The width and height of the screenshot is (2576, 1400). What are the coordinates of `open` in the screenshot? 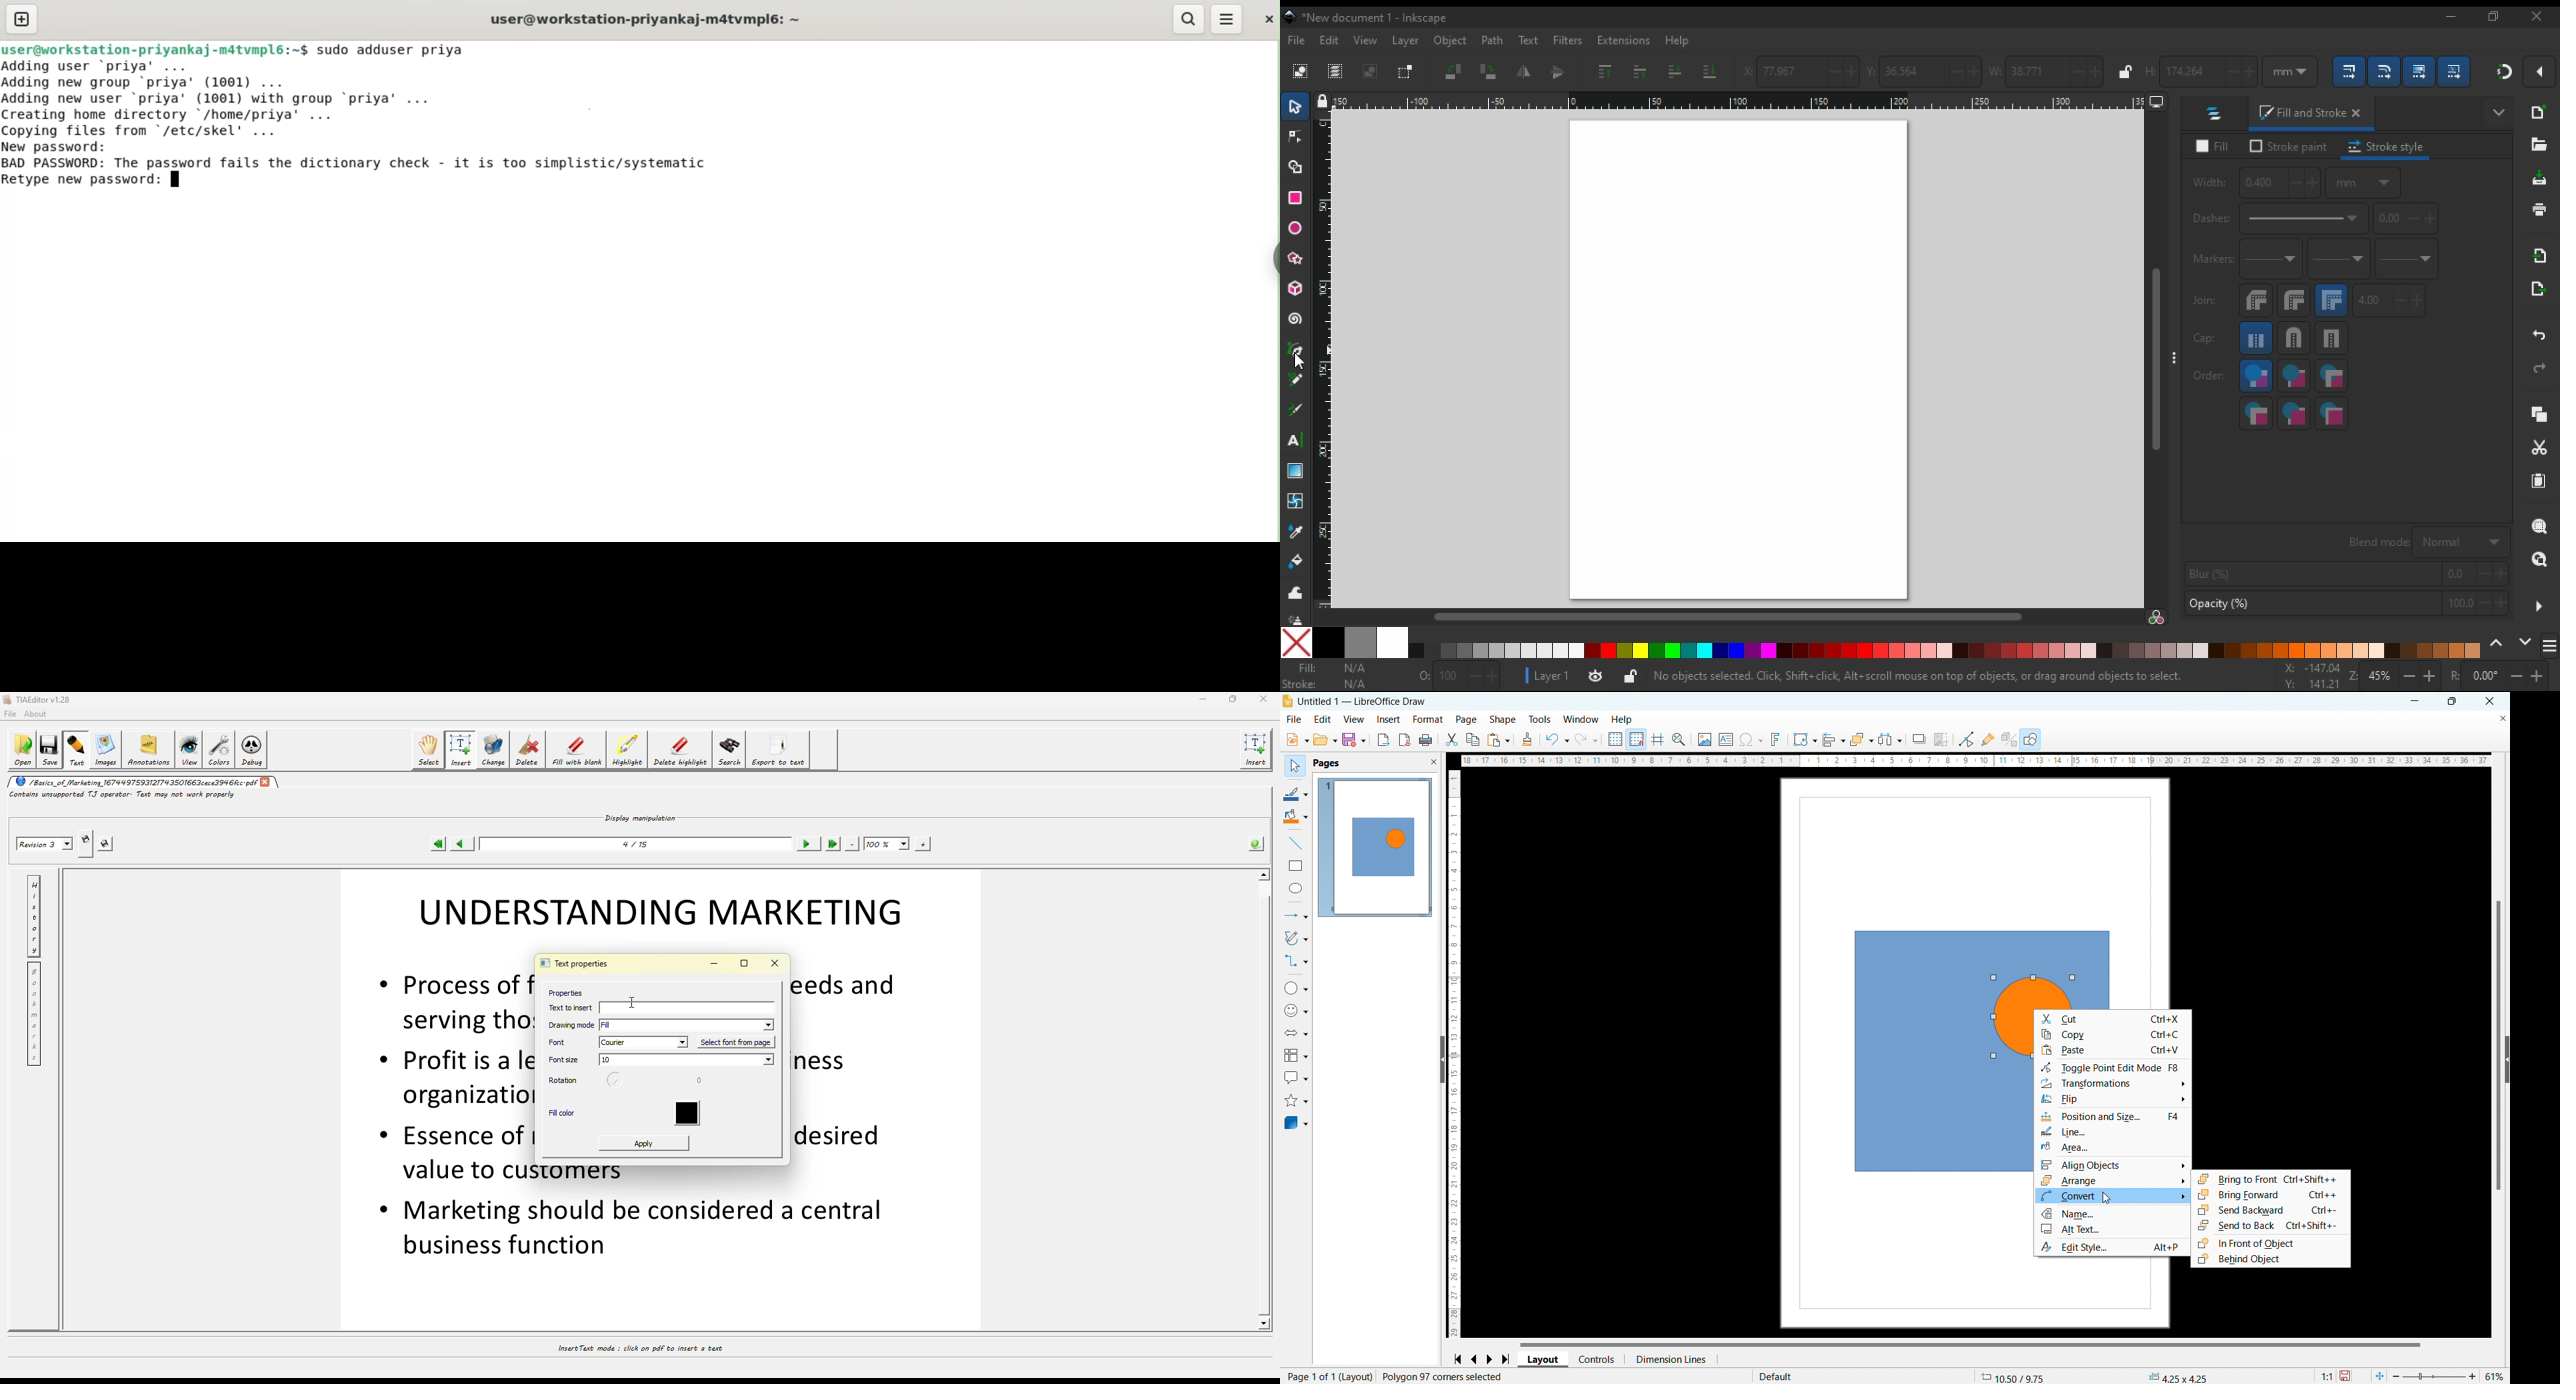 It's located at (1325, 739).